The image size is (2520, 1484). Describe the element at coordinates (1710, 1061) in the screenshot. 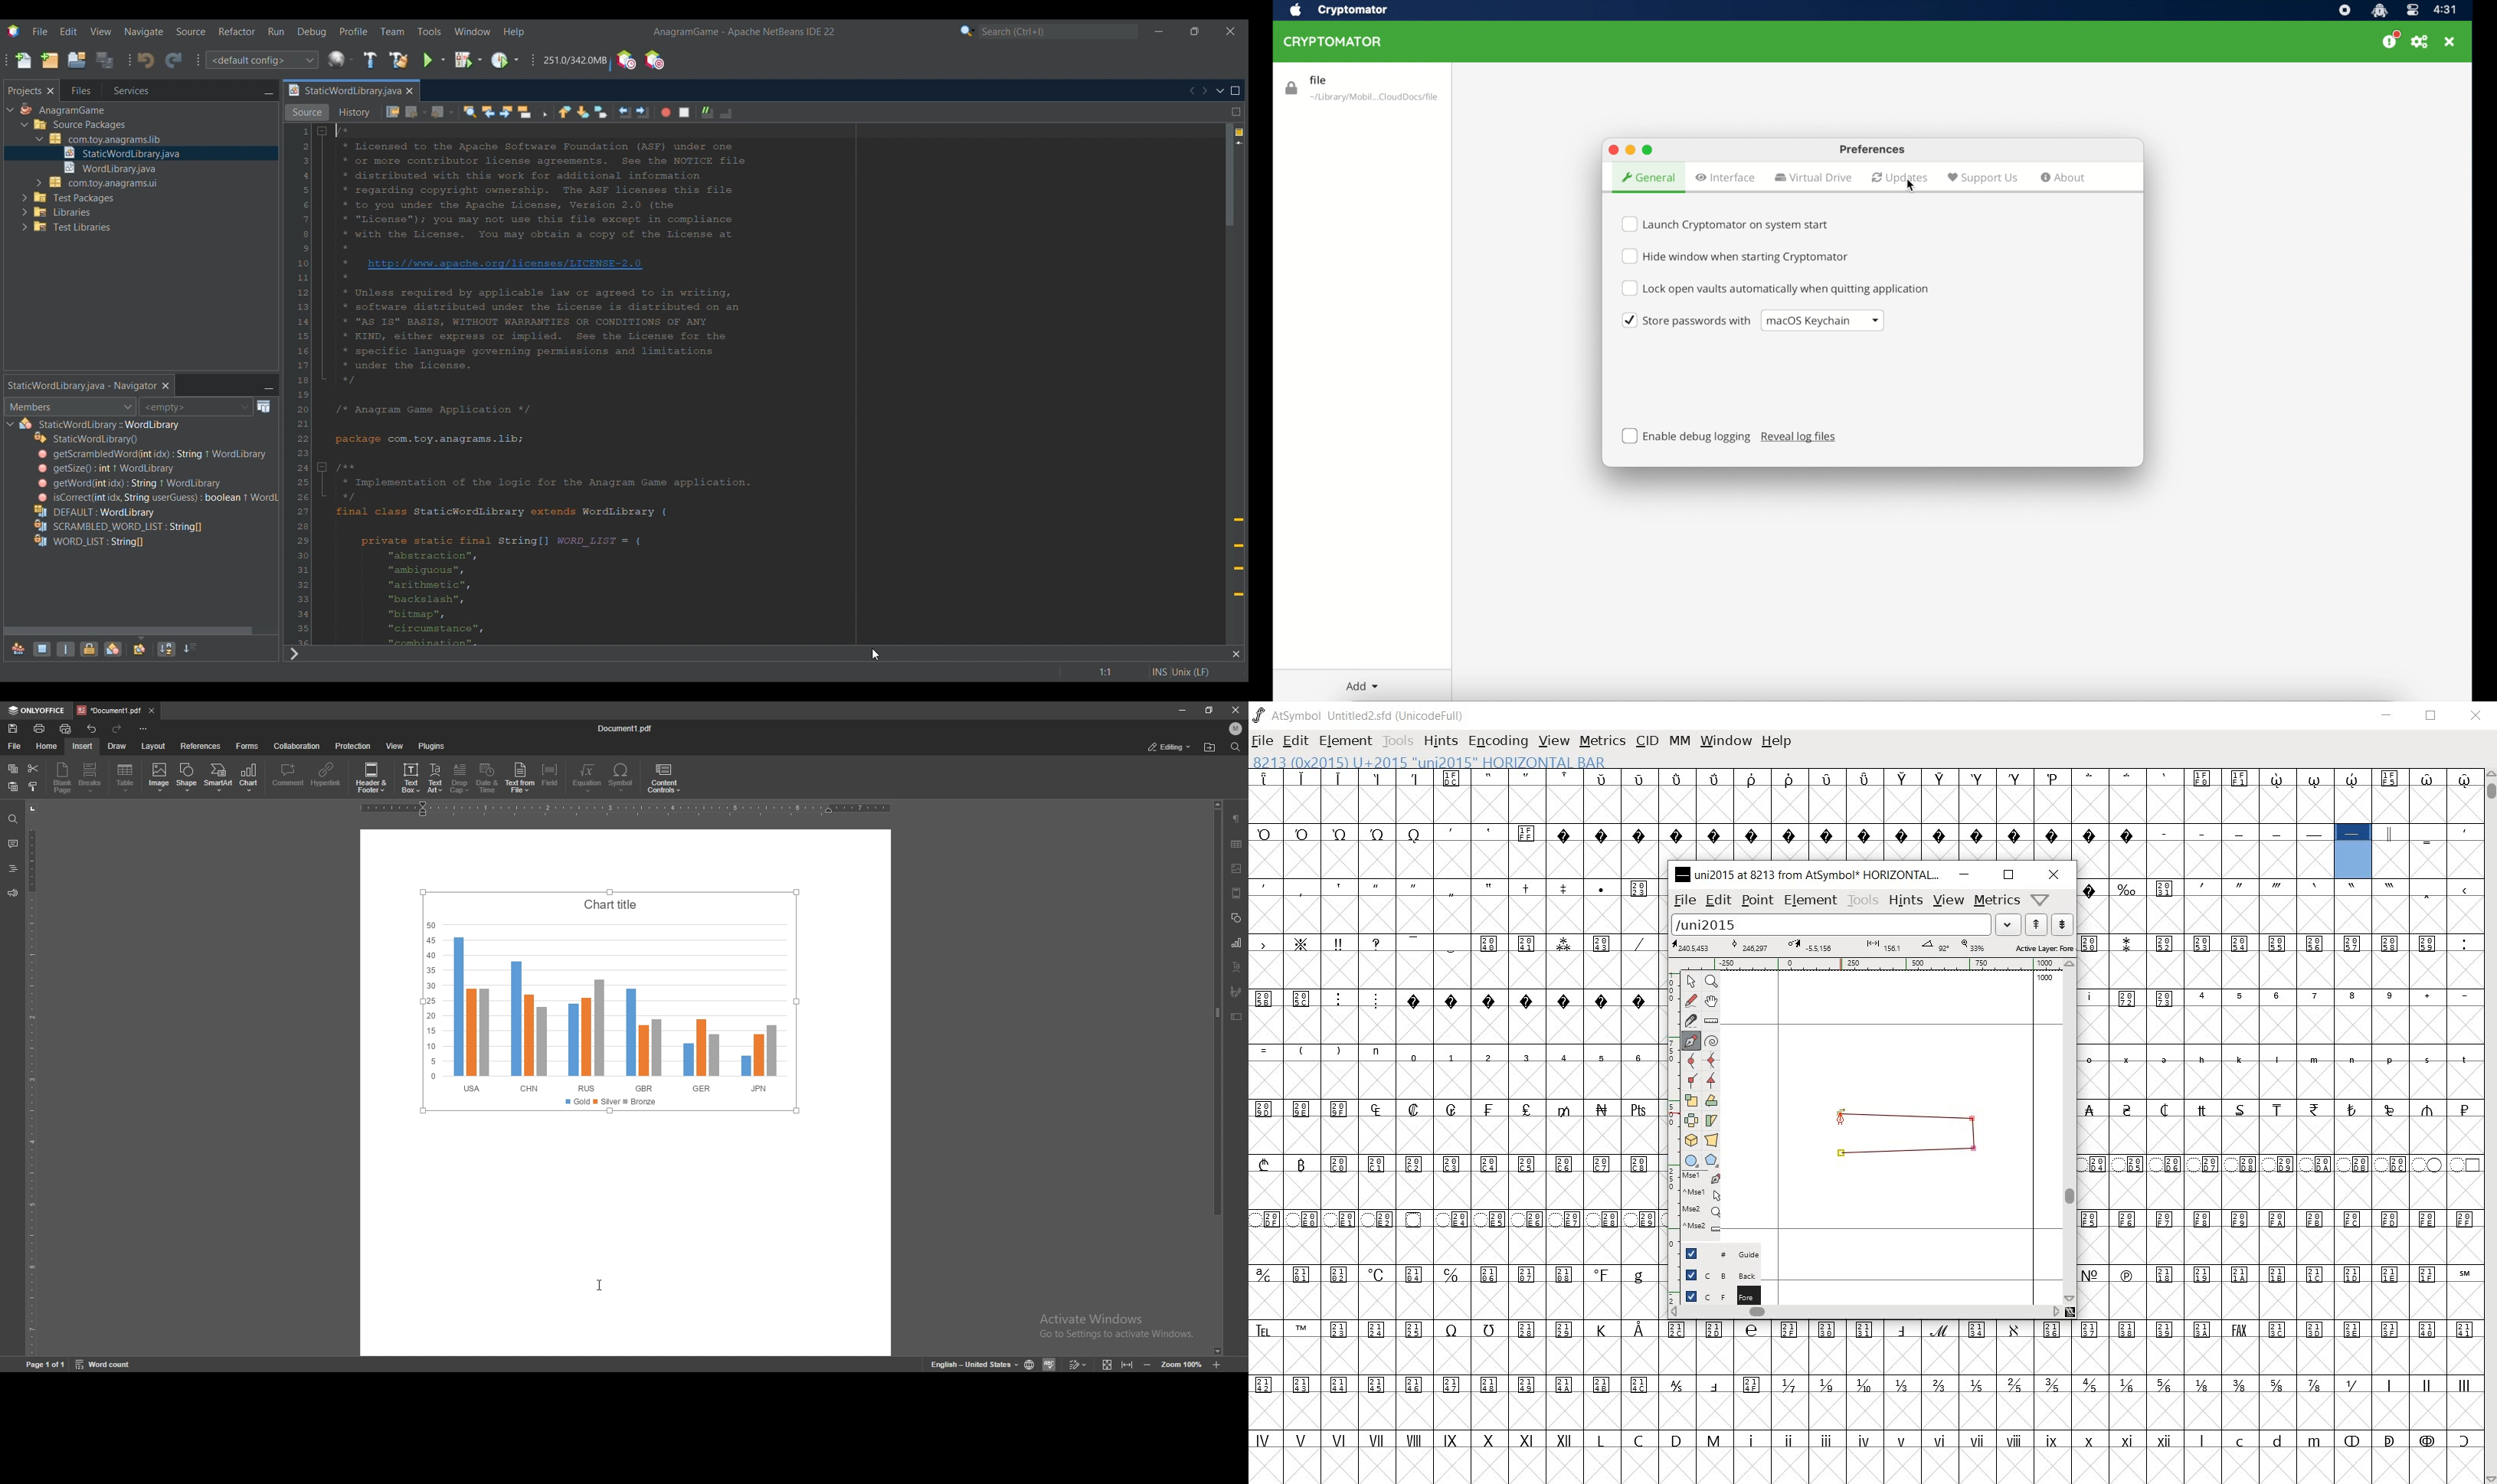

I see `add a curve point always either horizontal or vertical` at that location.